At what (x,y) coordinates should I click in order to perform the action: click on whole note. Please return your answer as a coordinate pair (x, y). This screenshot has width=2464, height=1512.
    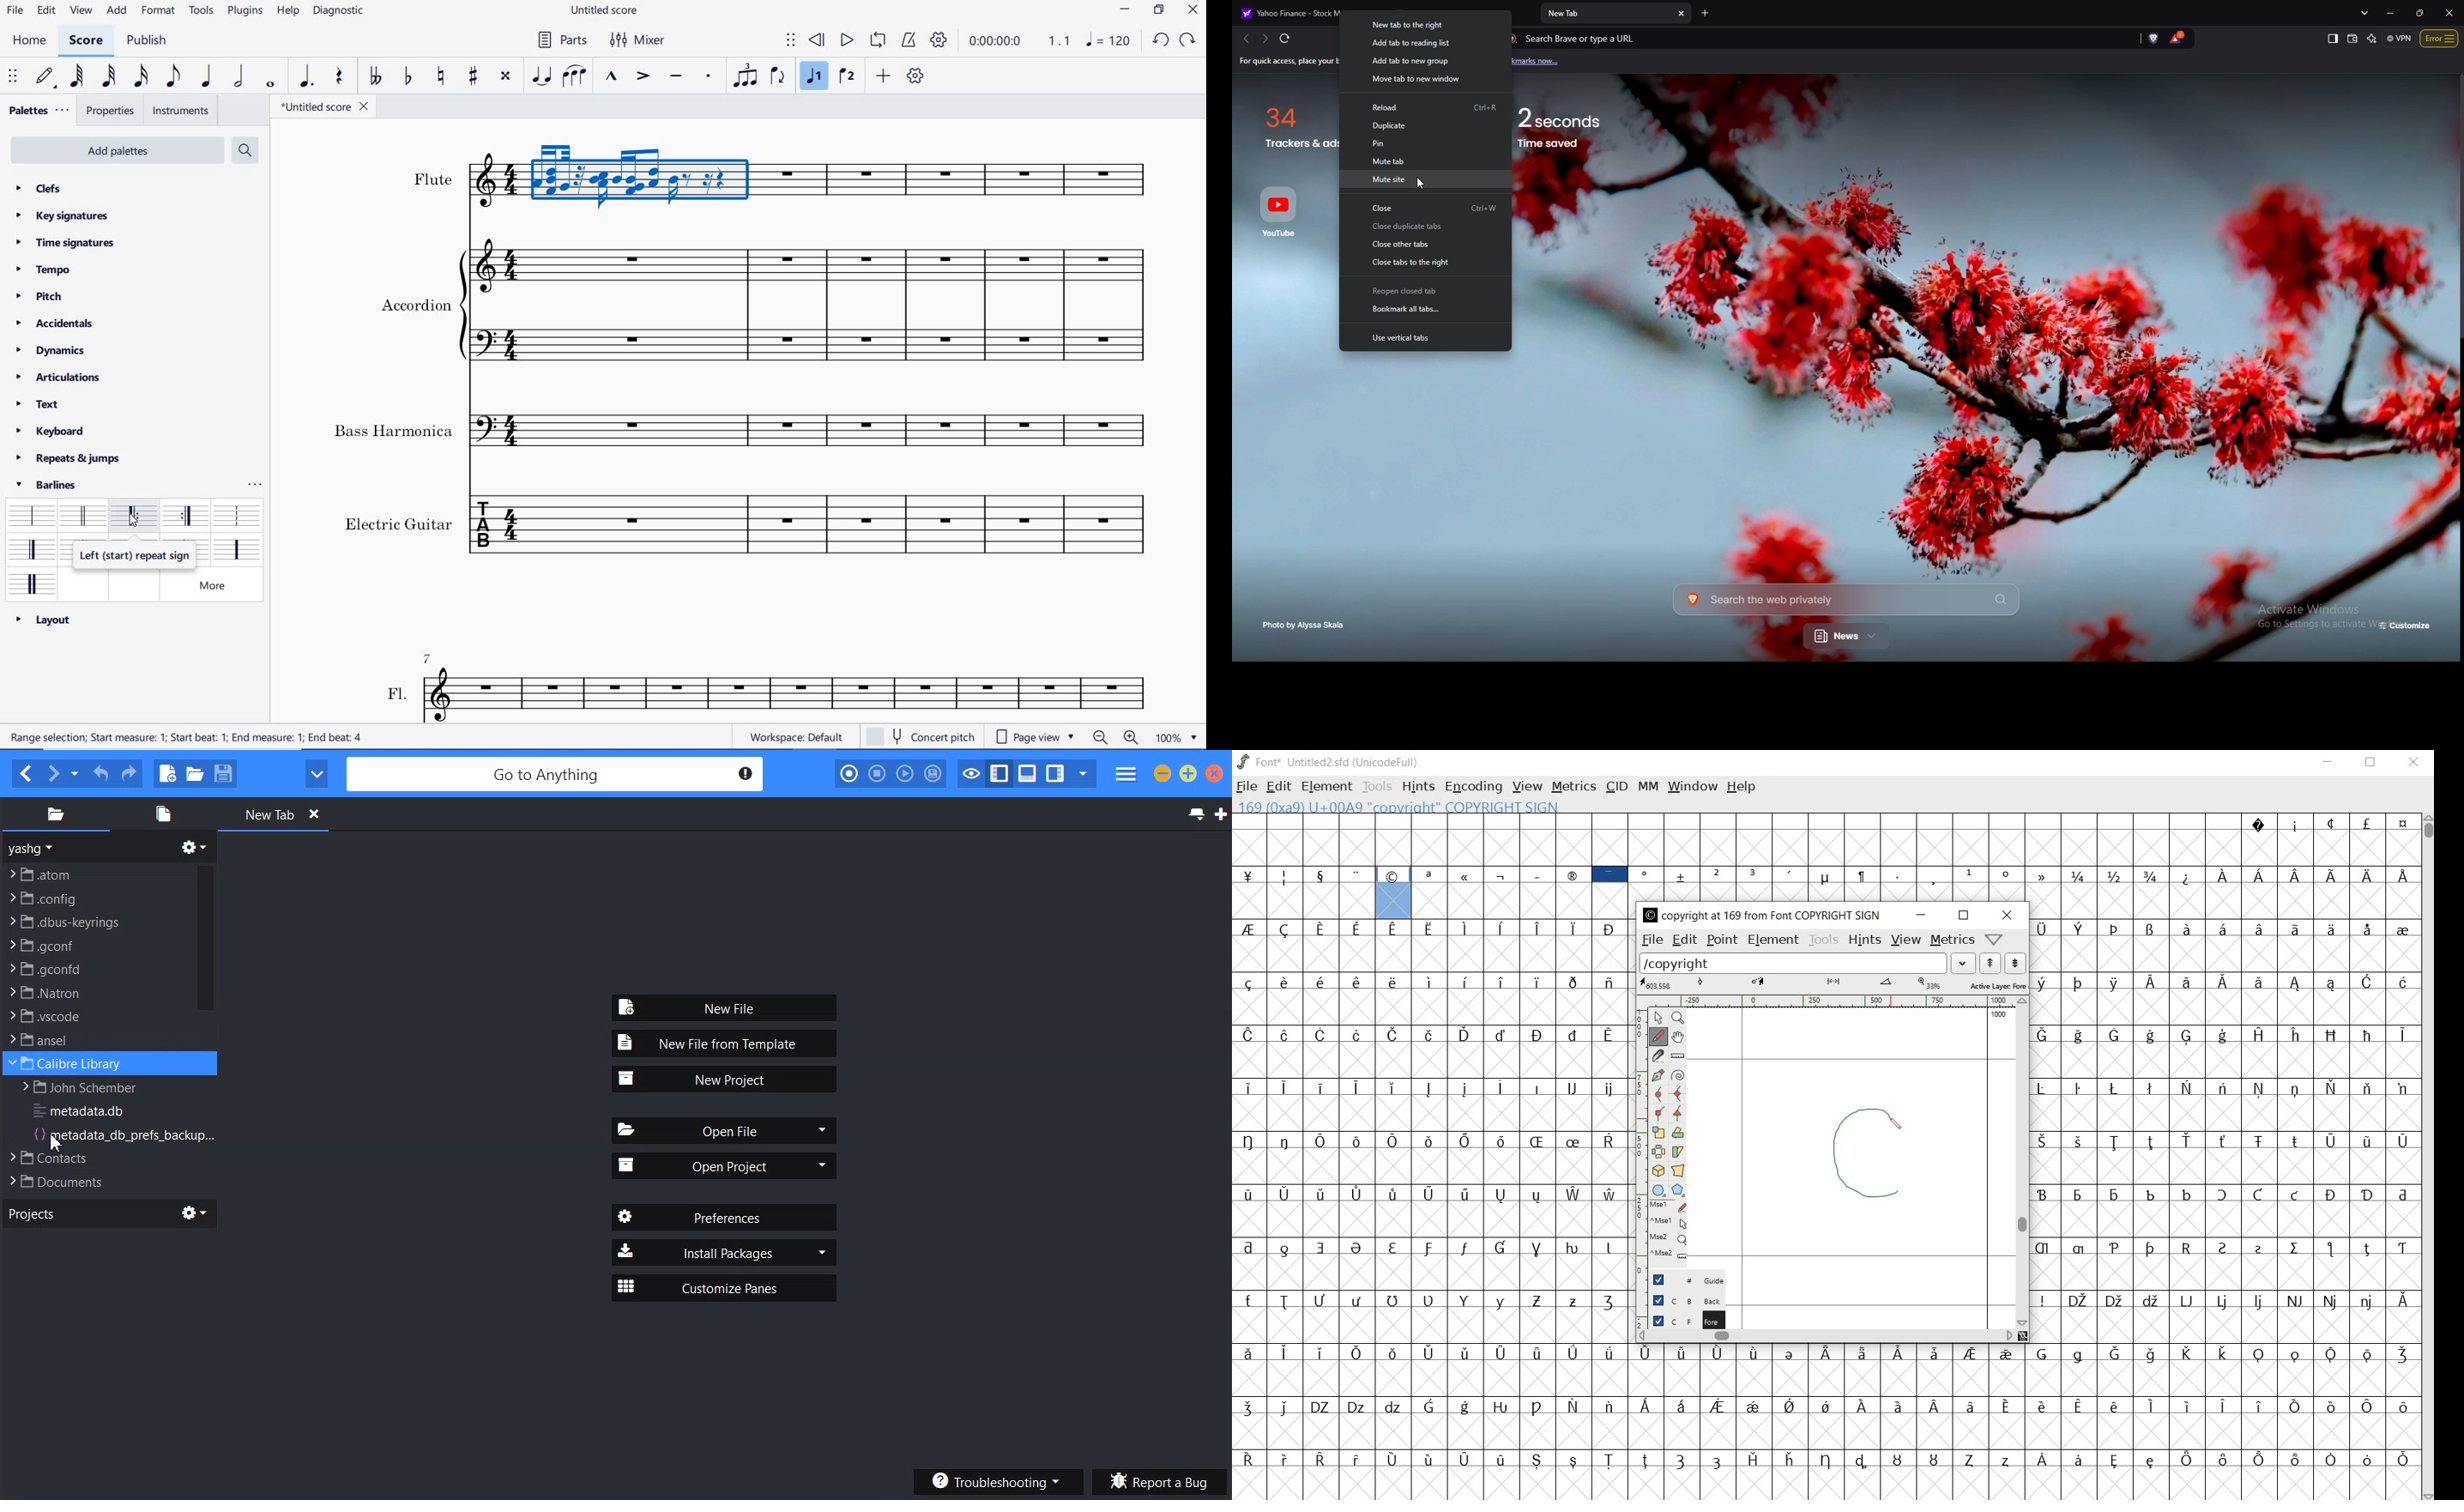
    Looking at the image, I should click on (270, 85).